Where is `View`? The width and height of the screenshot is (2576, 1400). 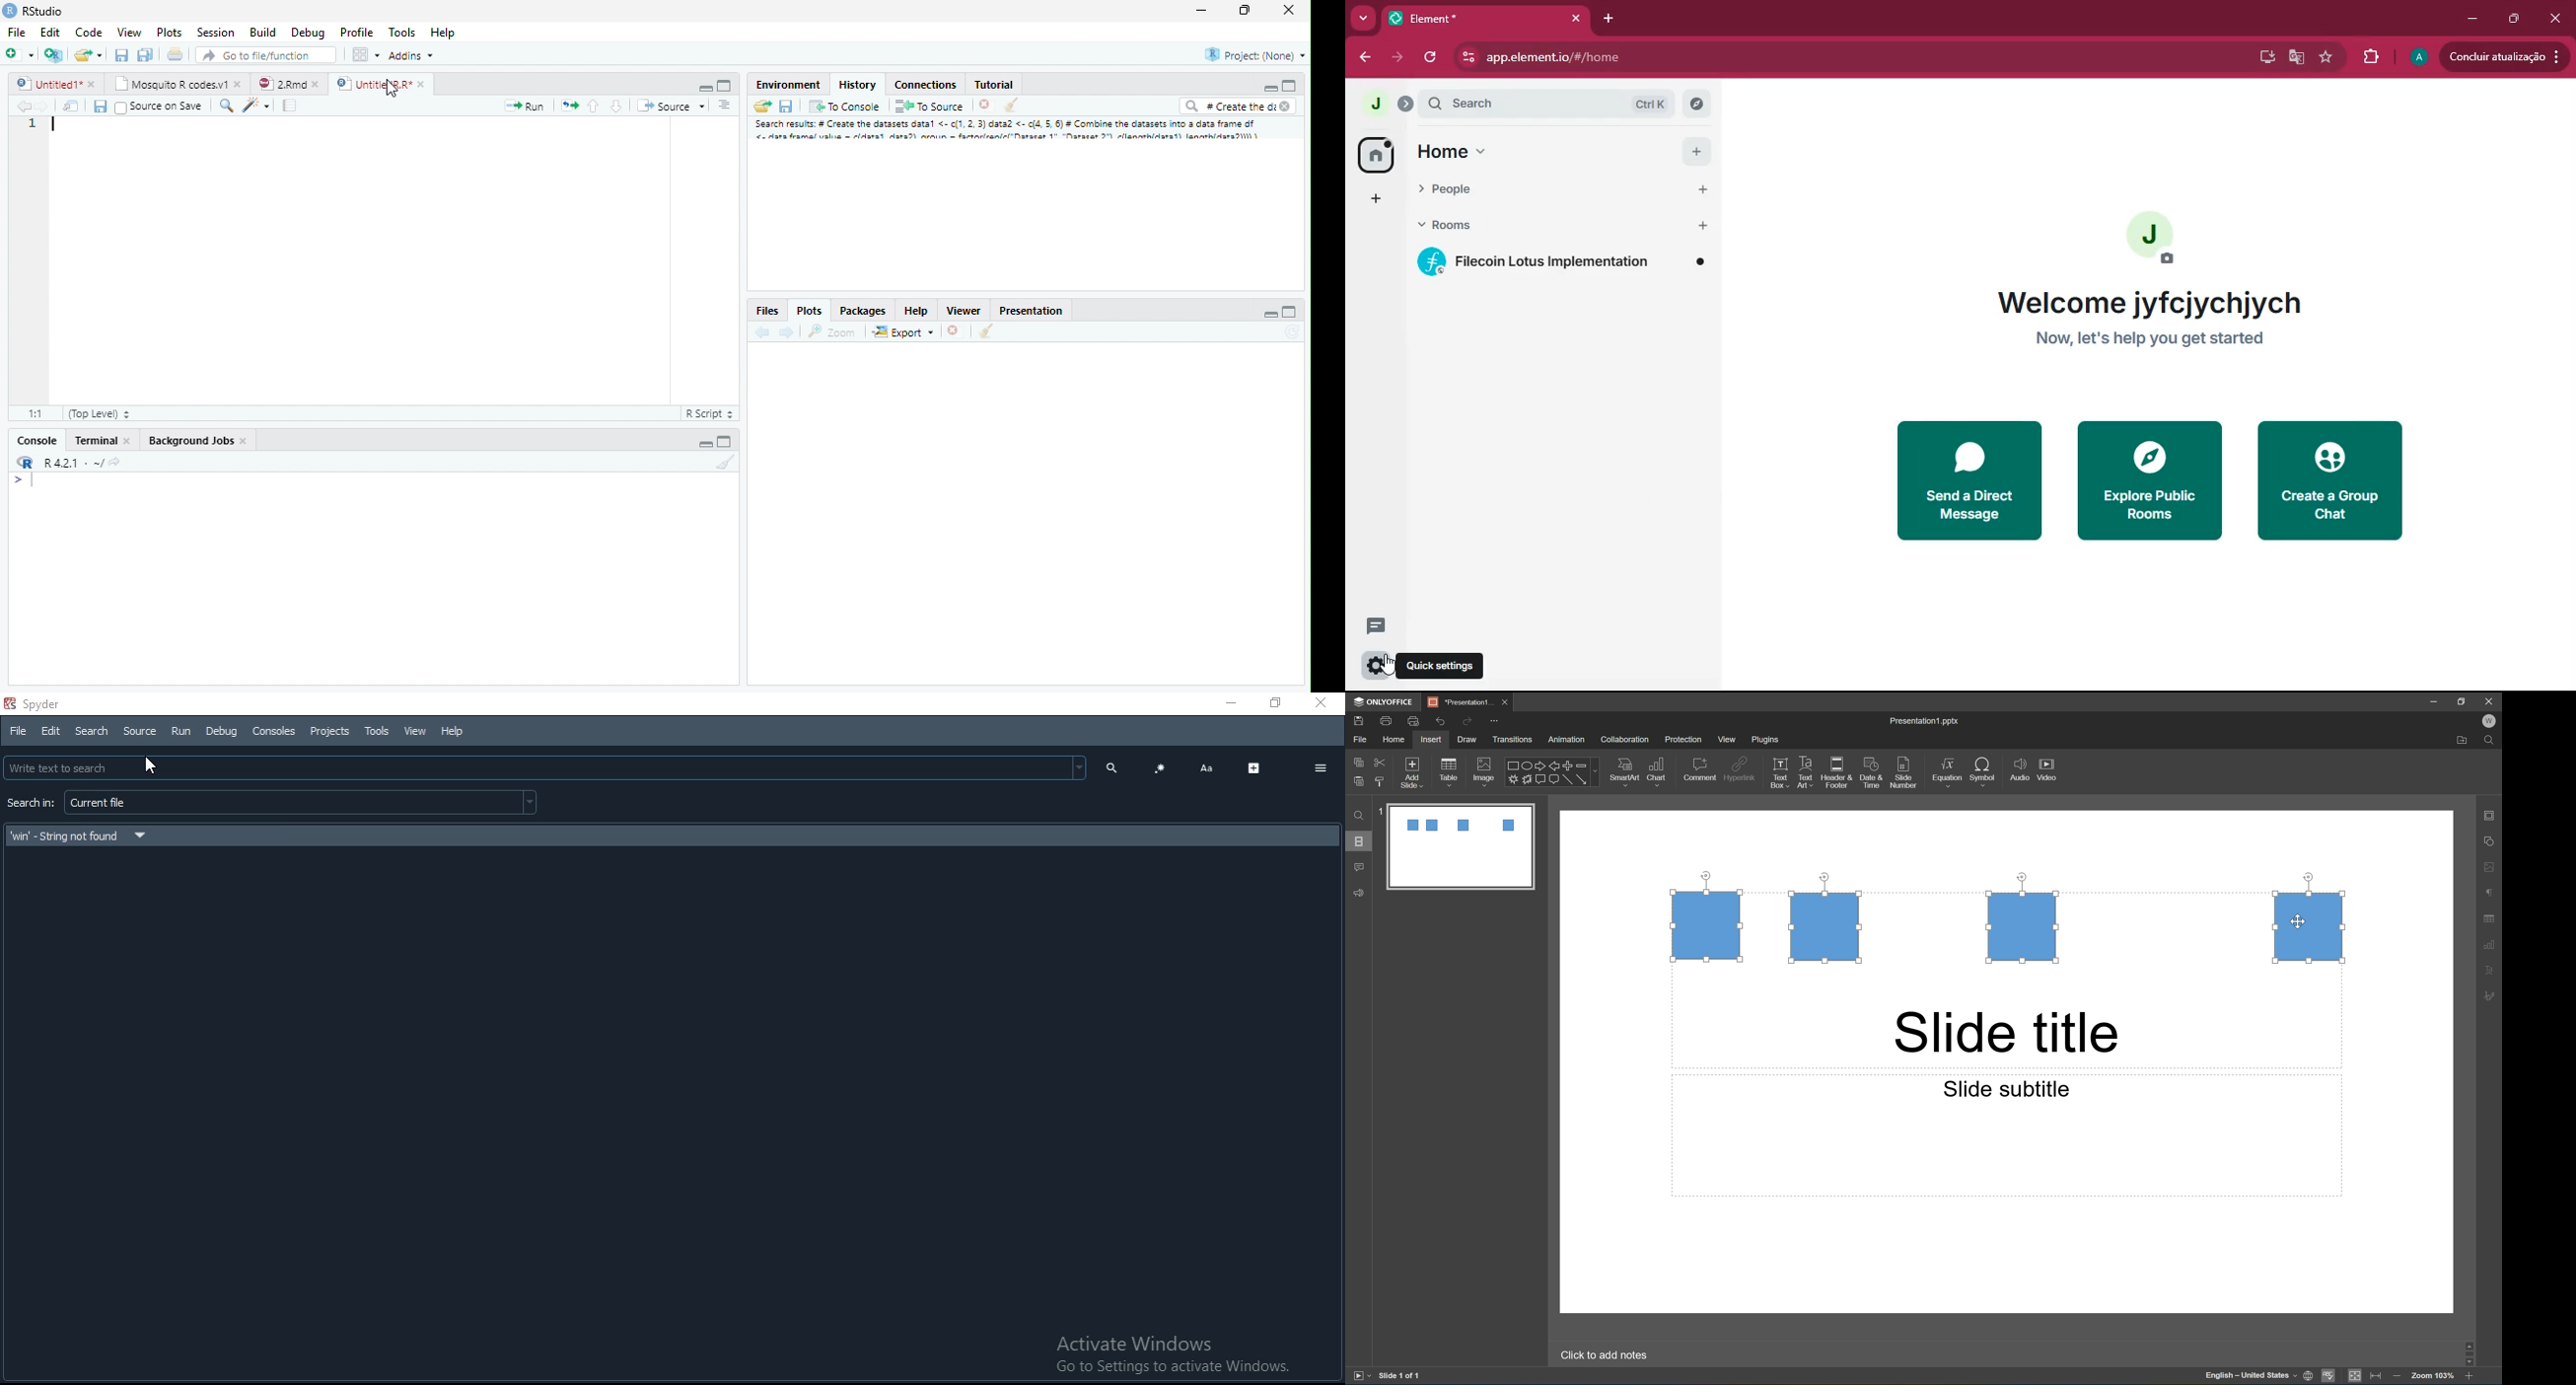
View is located at coordinates (413, 731).